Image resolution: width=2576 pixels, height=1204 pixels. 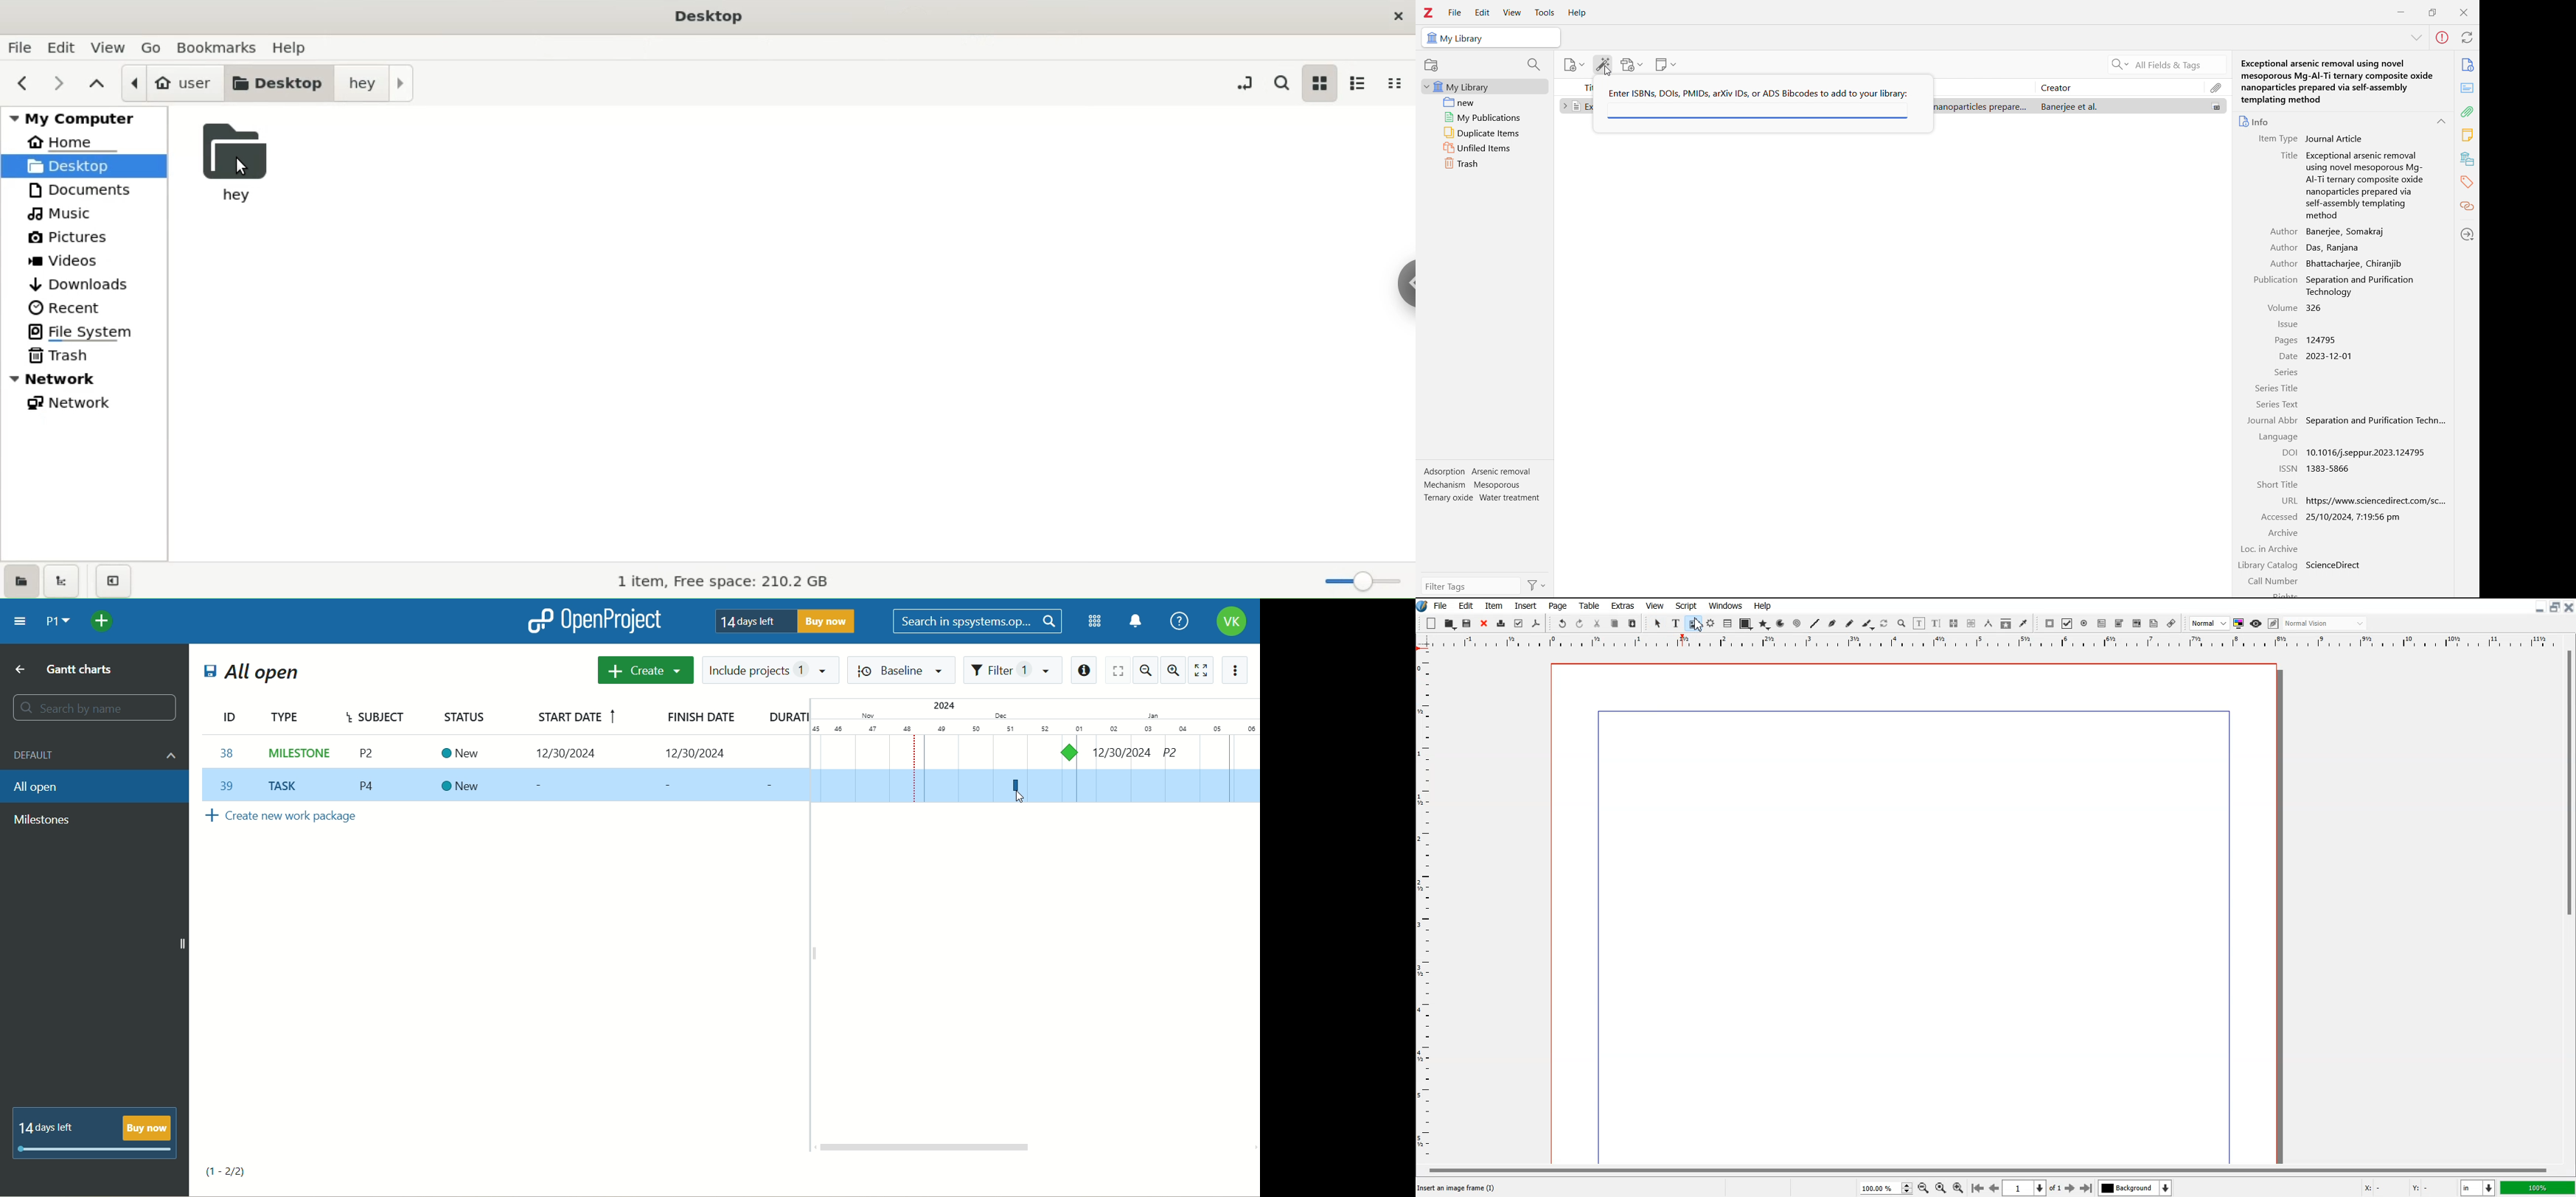 I want to click on Archive, so click(x=2282, y=533).